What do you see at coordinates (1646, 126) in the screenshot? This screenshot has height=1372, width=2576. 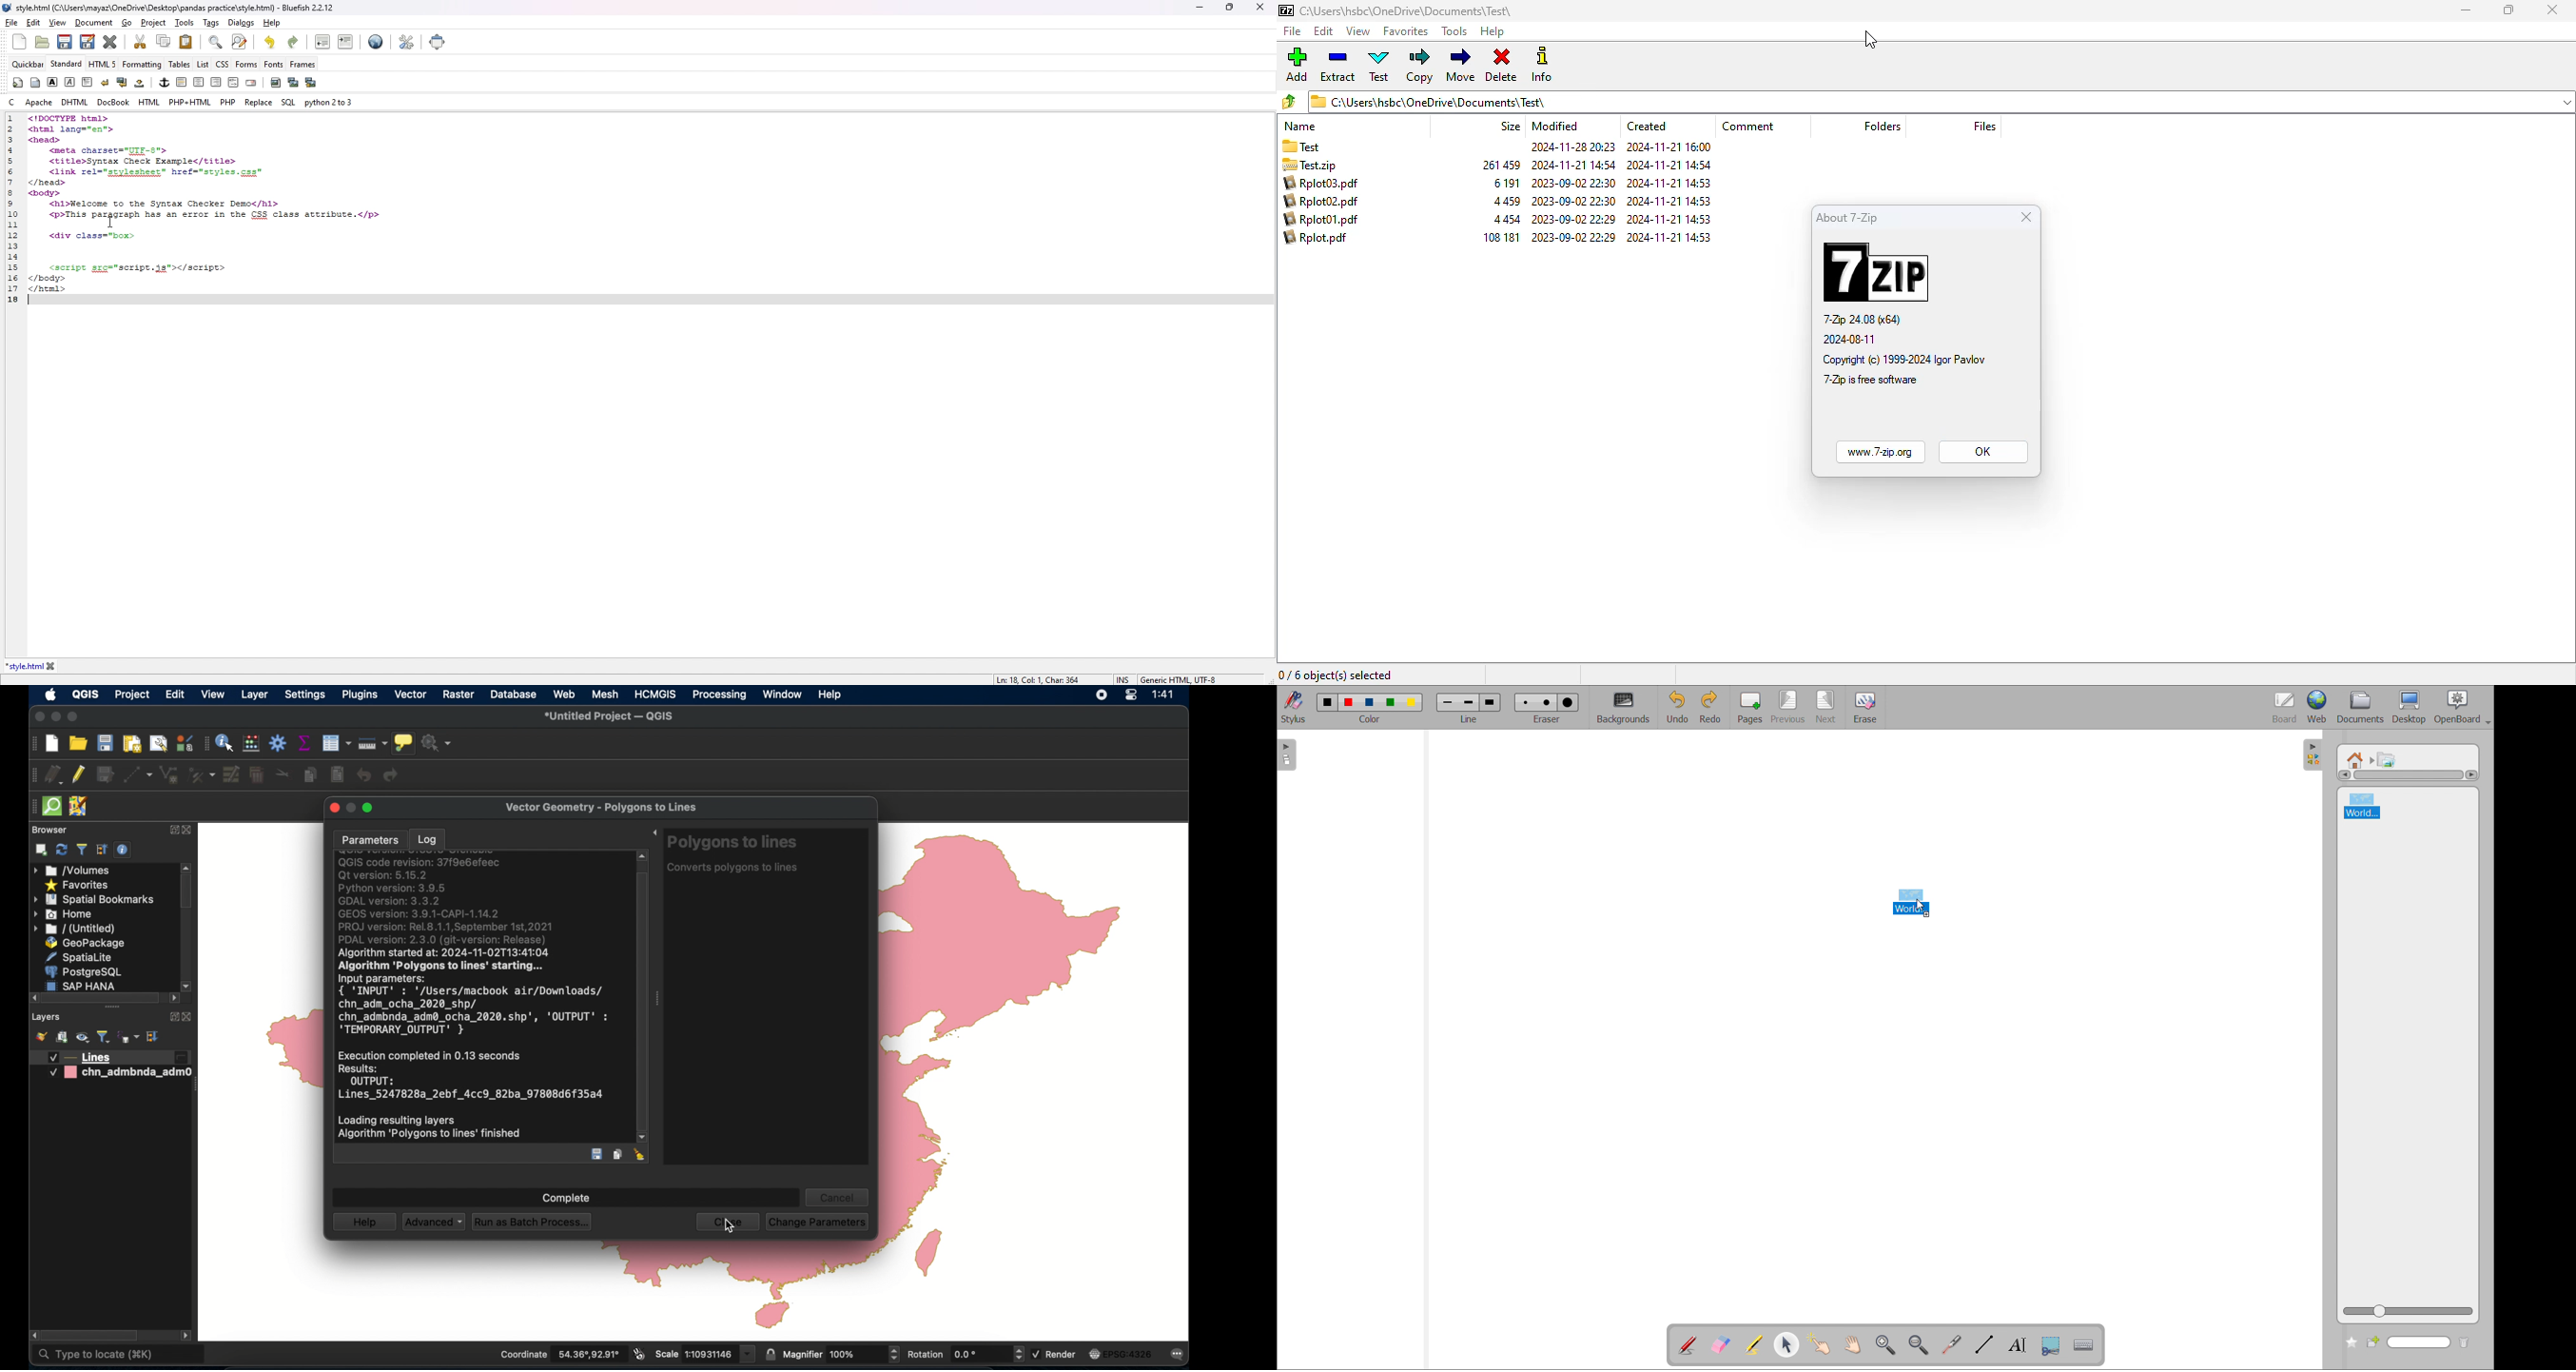 I see `created` at bounding box center [1646, 126].